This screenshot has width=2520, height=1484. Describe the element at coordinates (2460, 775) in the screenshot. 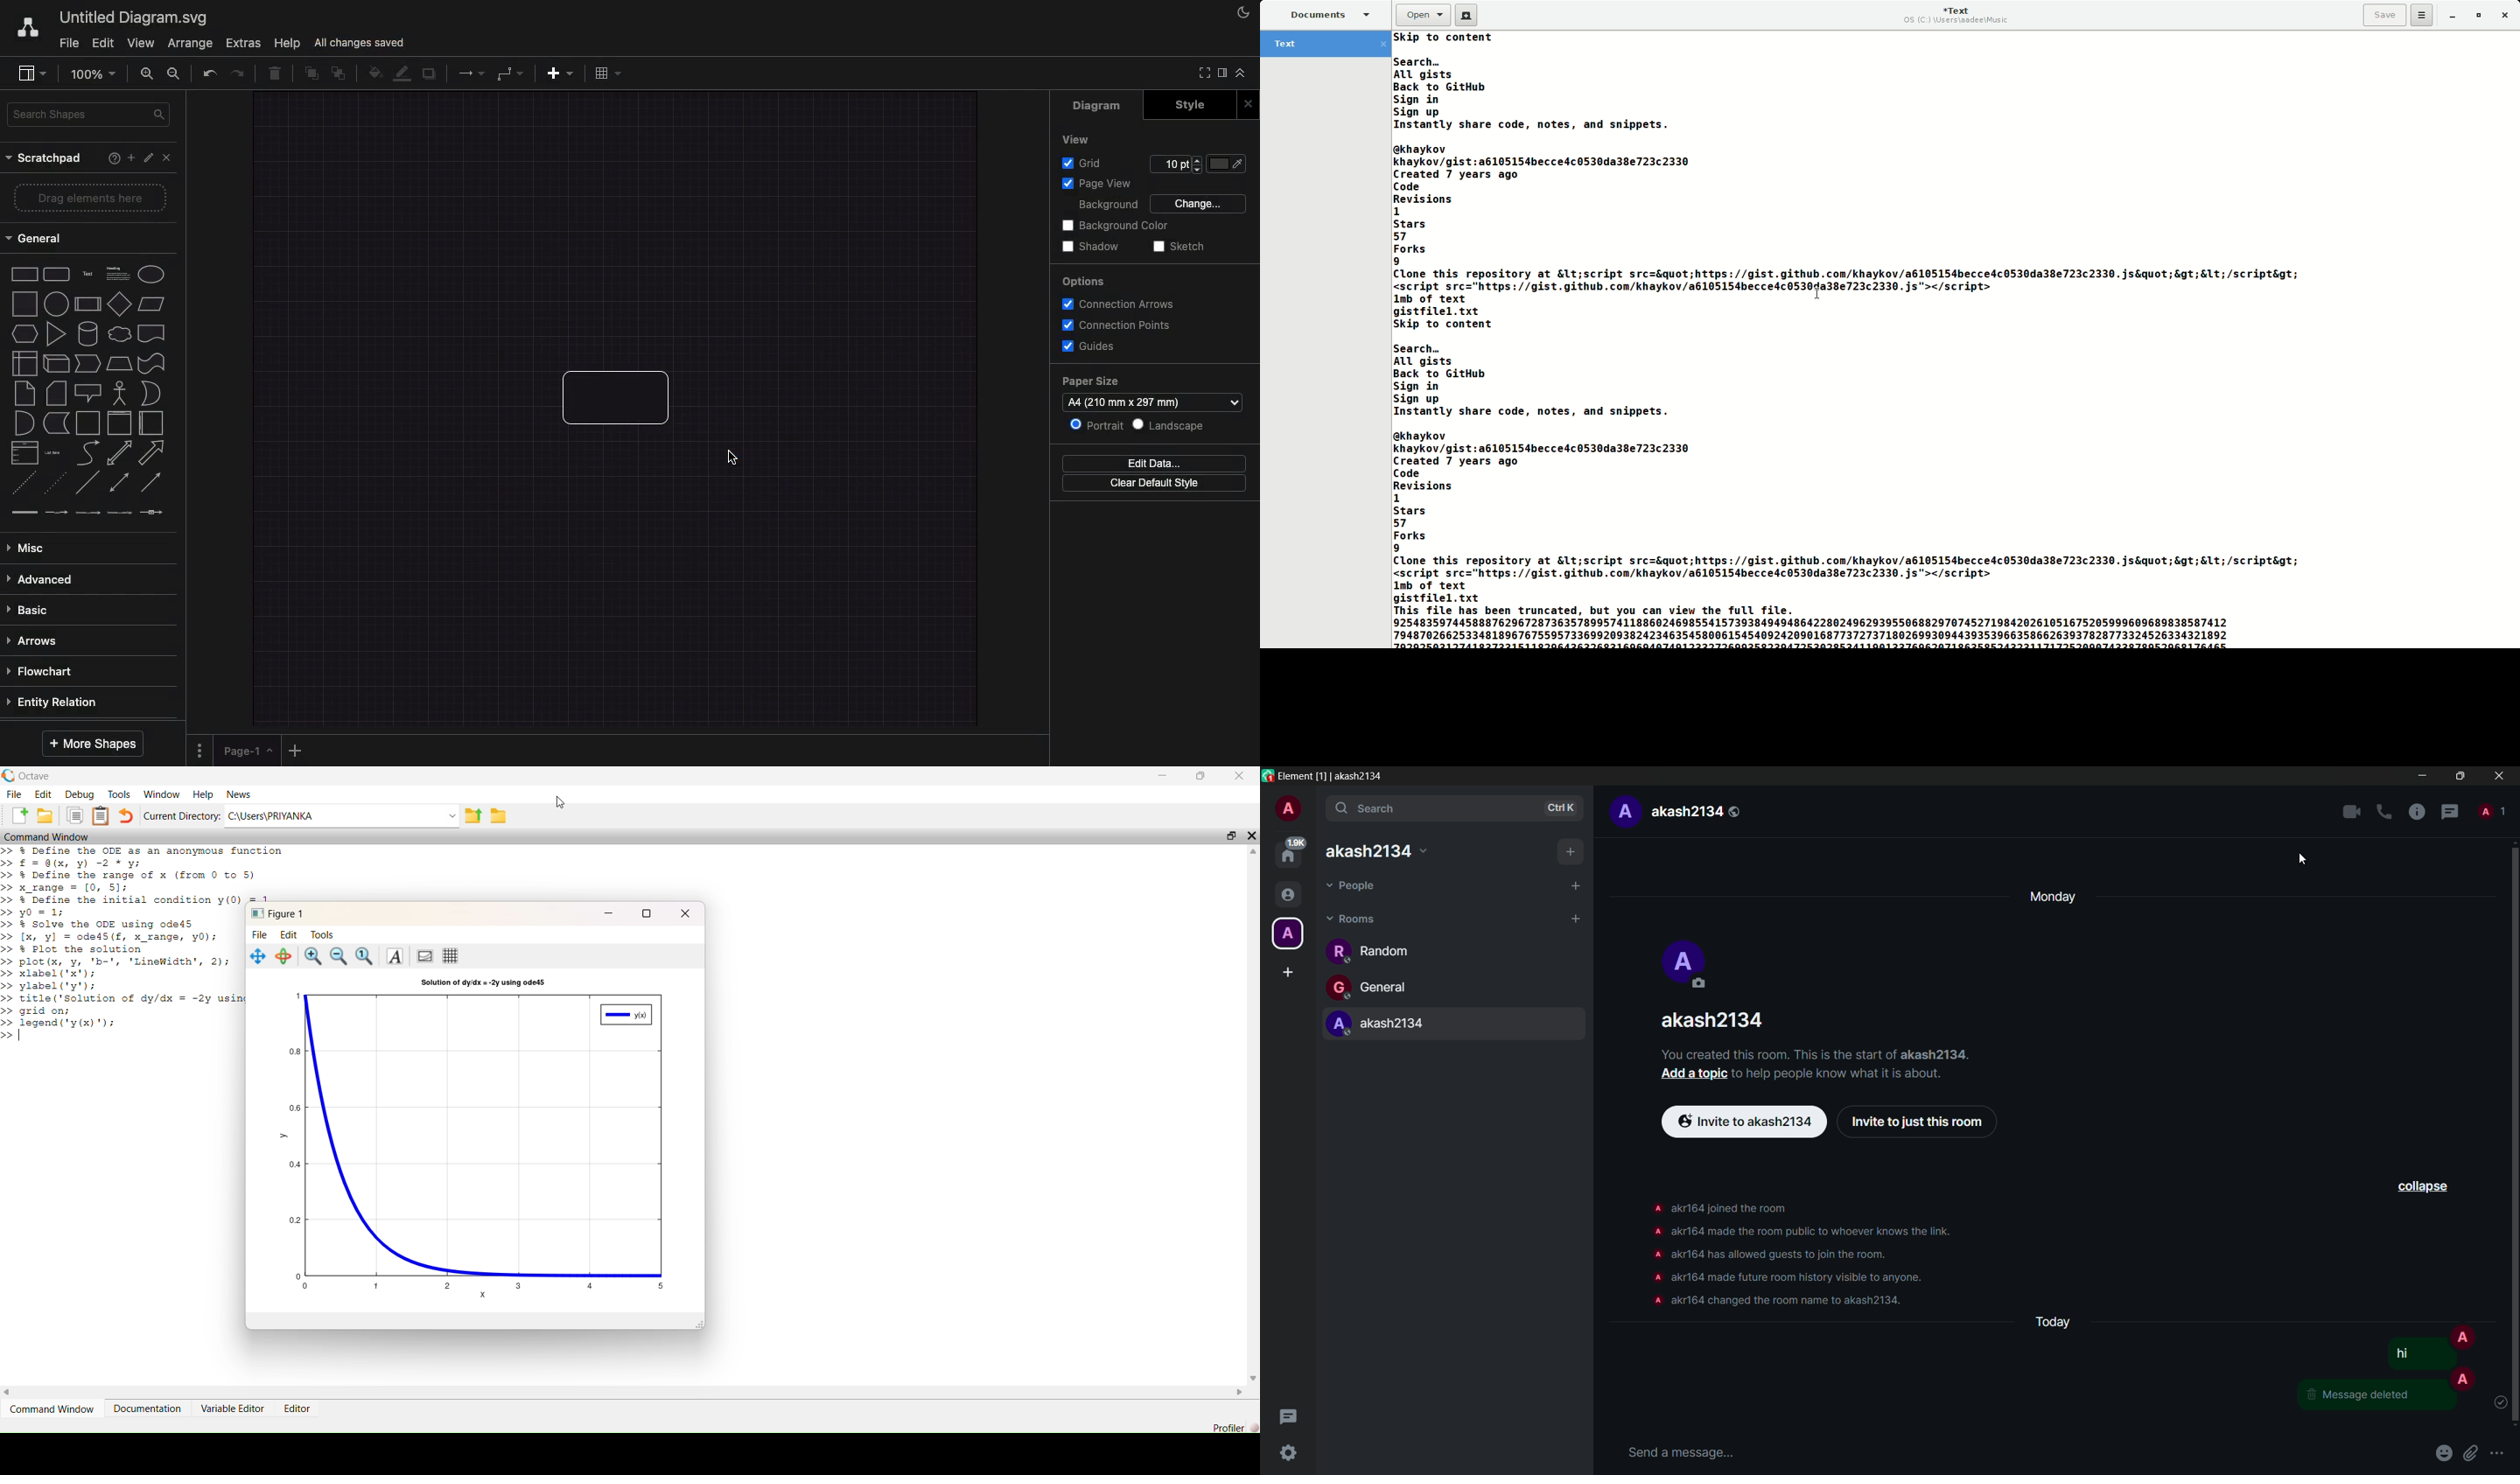

I see `maximize or restore` at that location.